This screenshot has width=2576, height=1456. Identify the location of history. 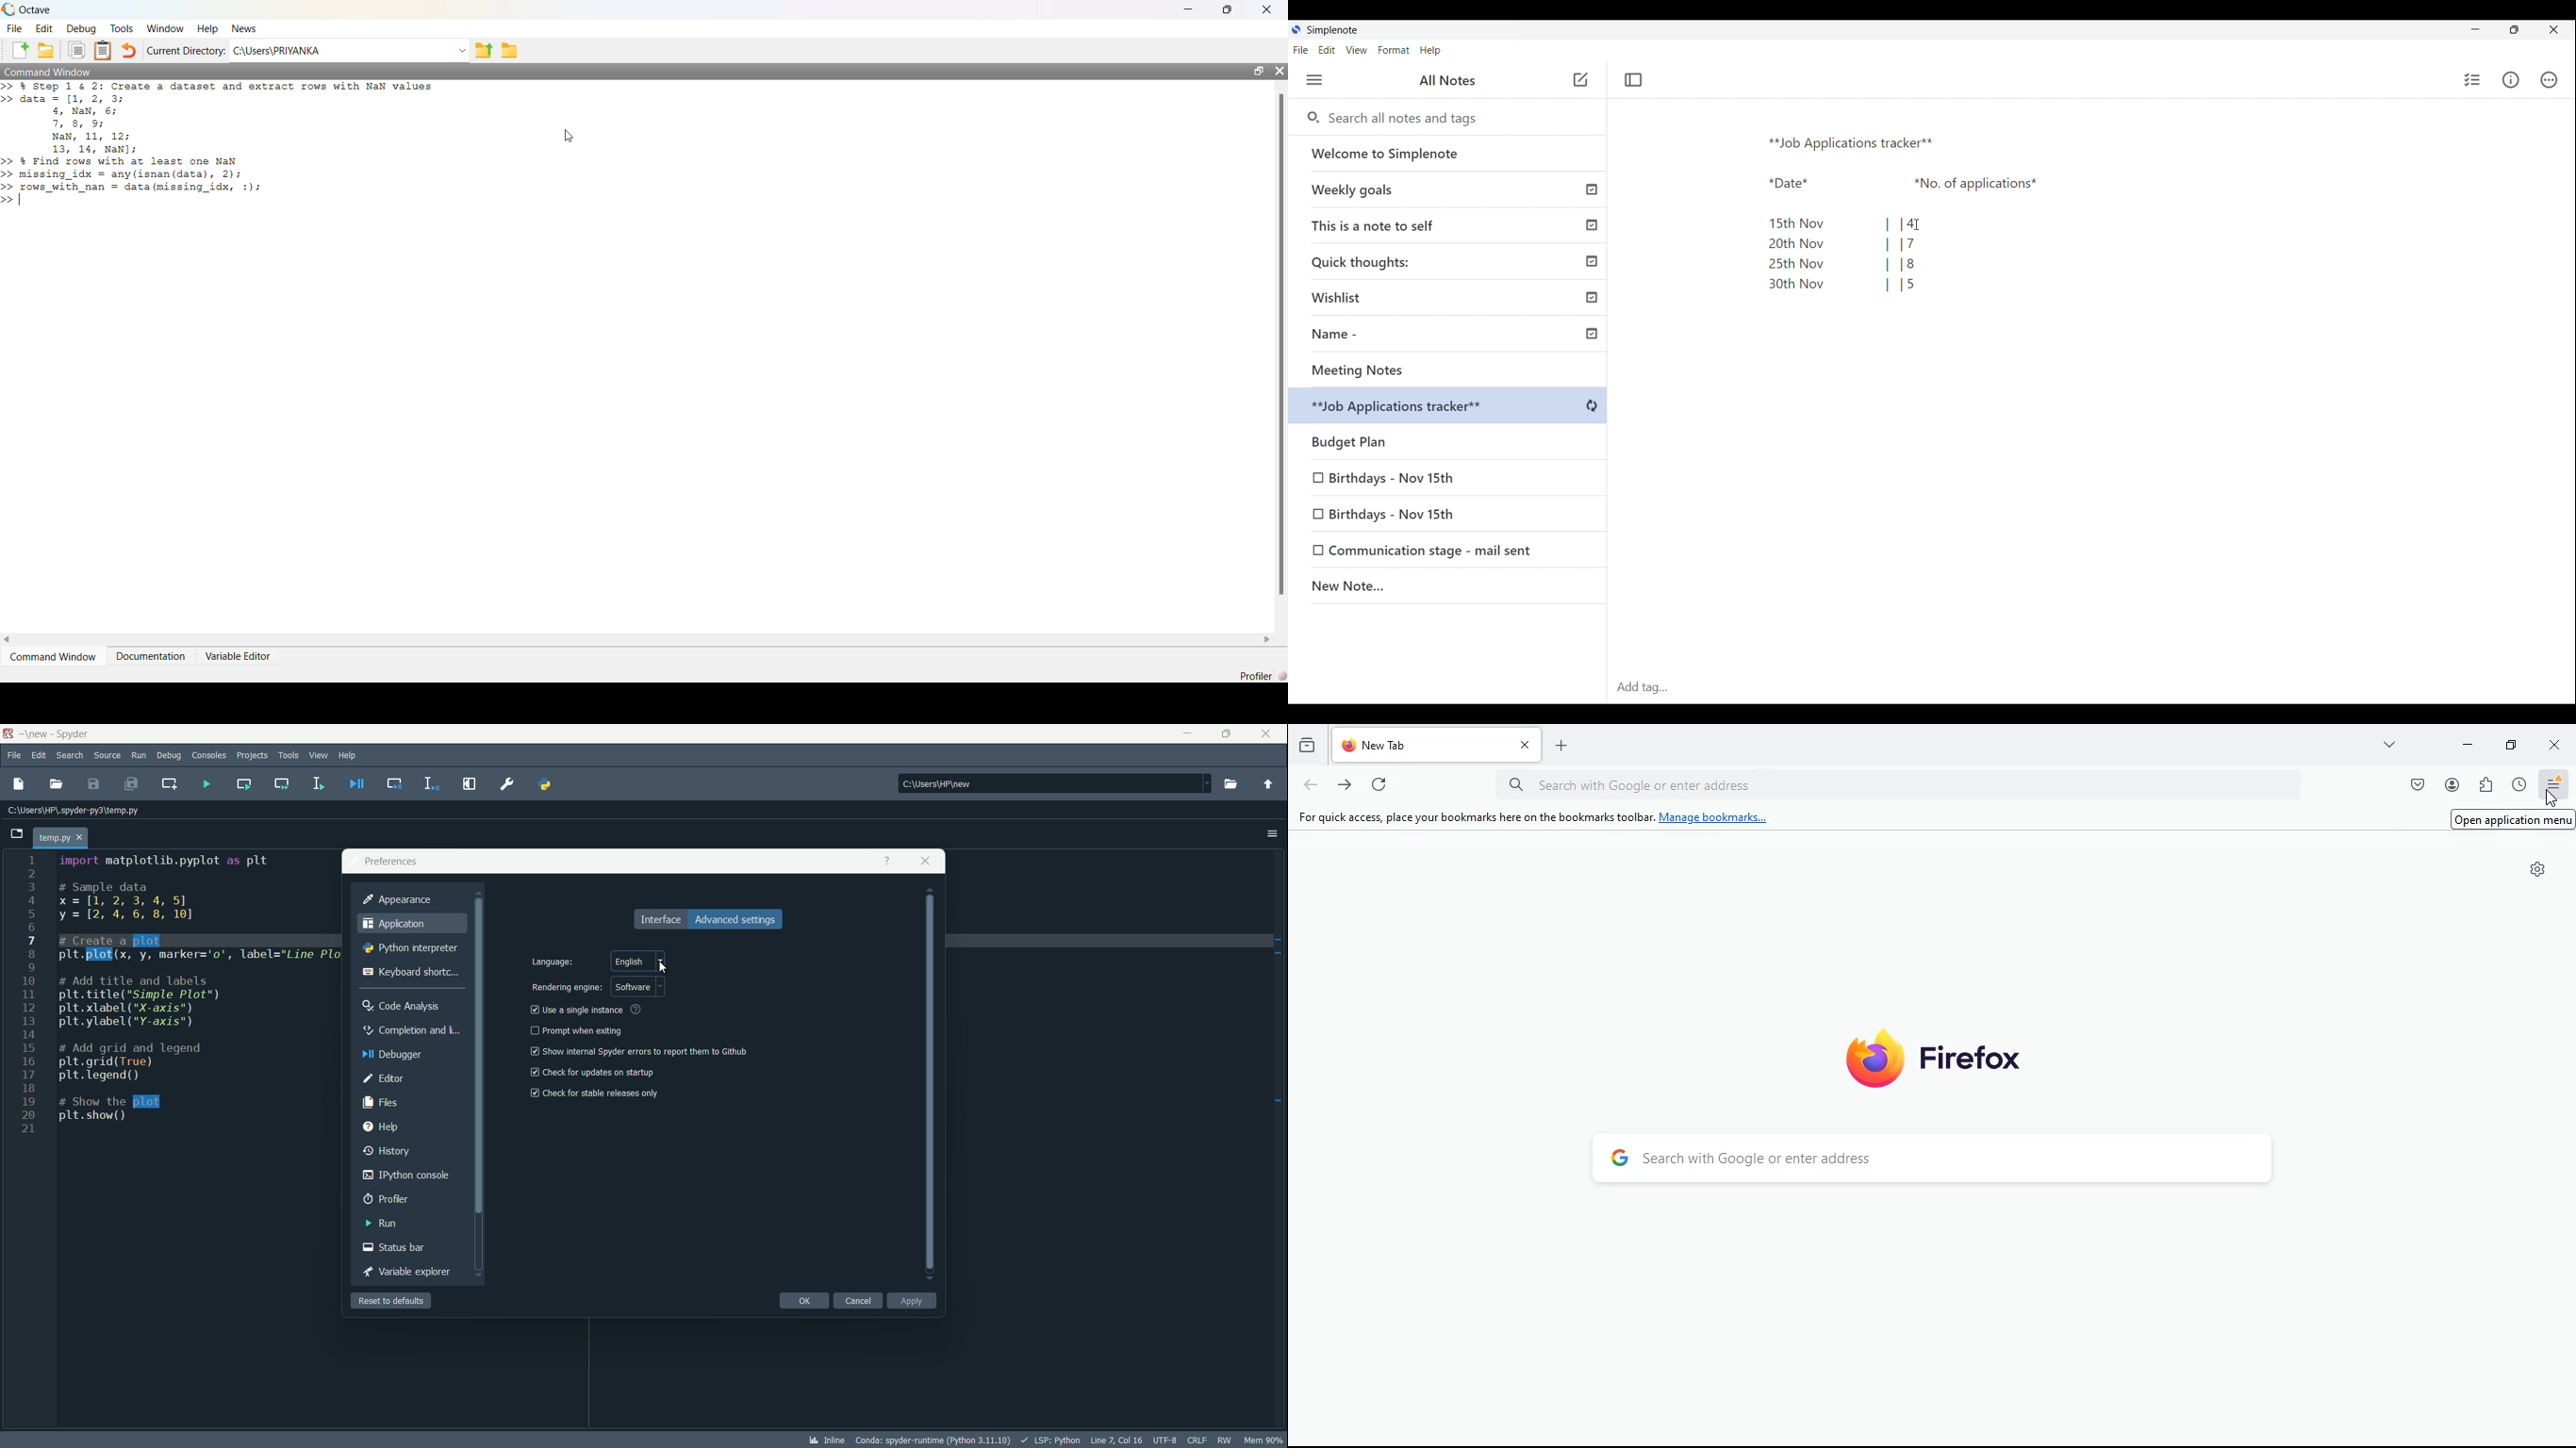
(1307, 746).